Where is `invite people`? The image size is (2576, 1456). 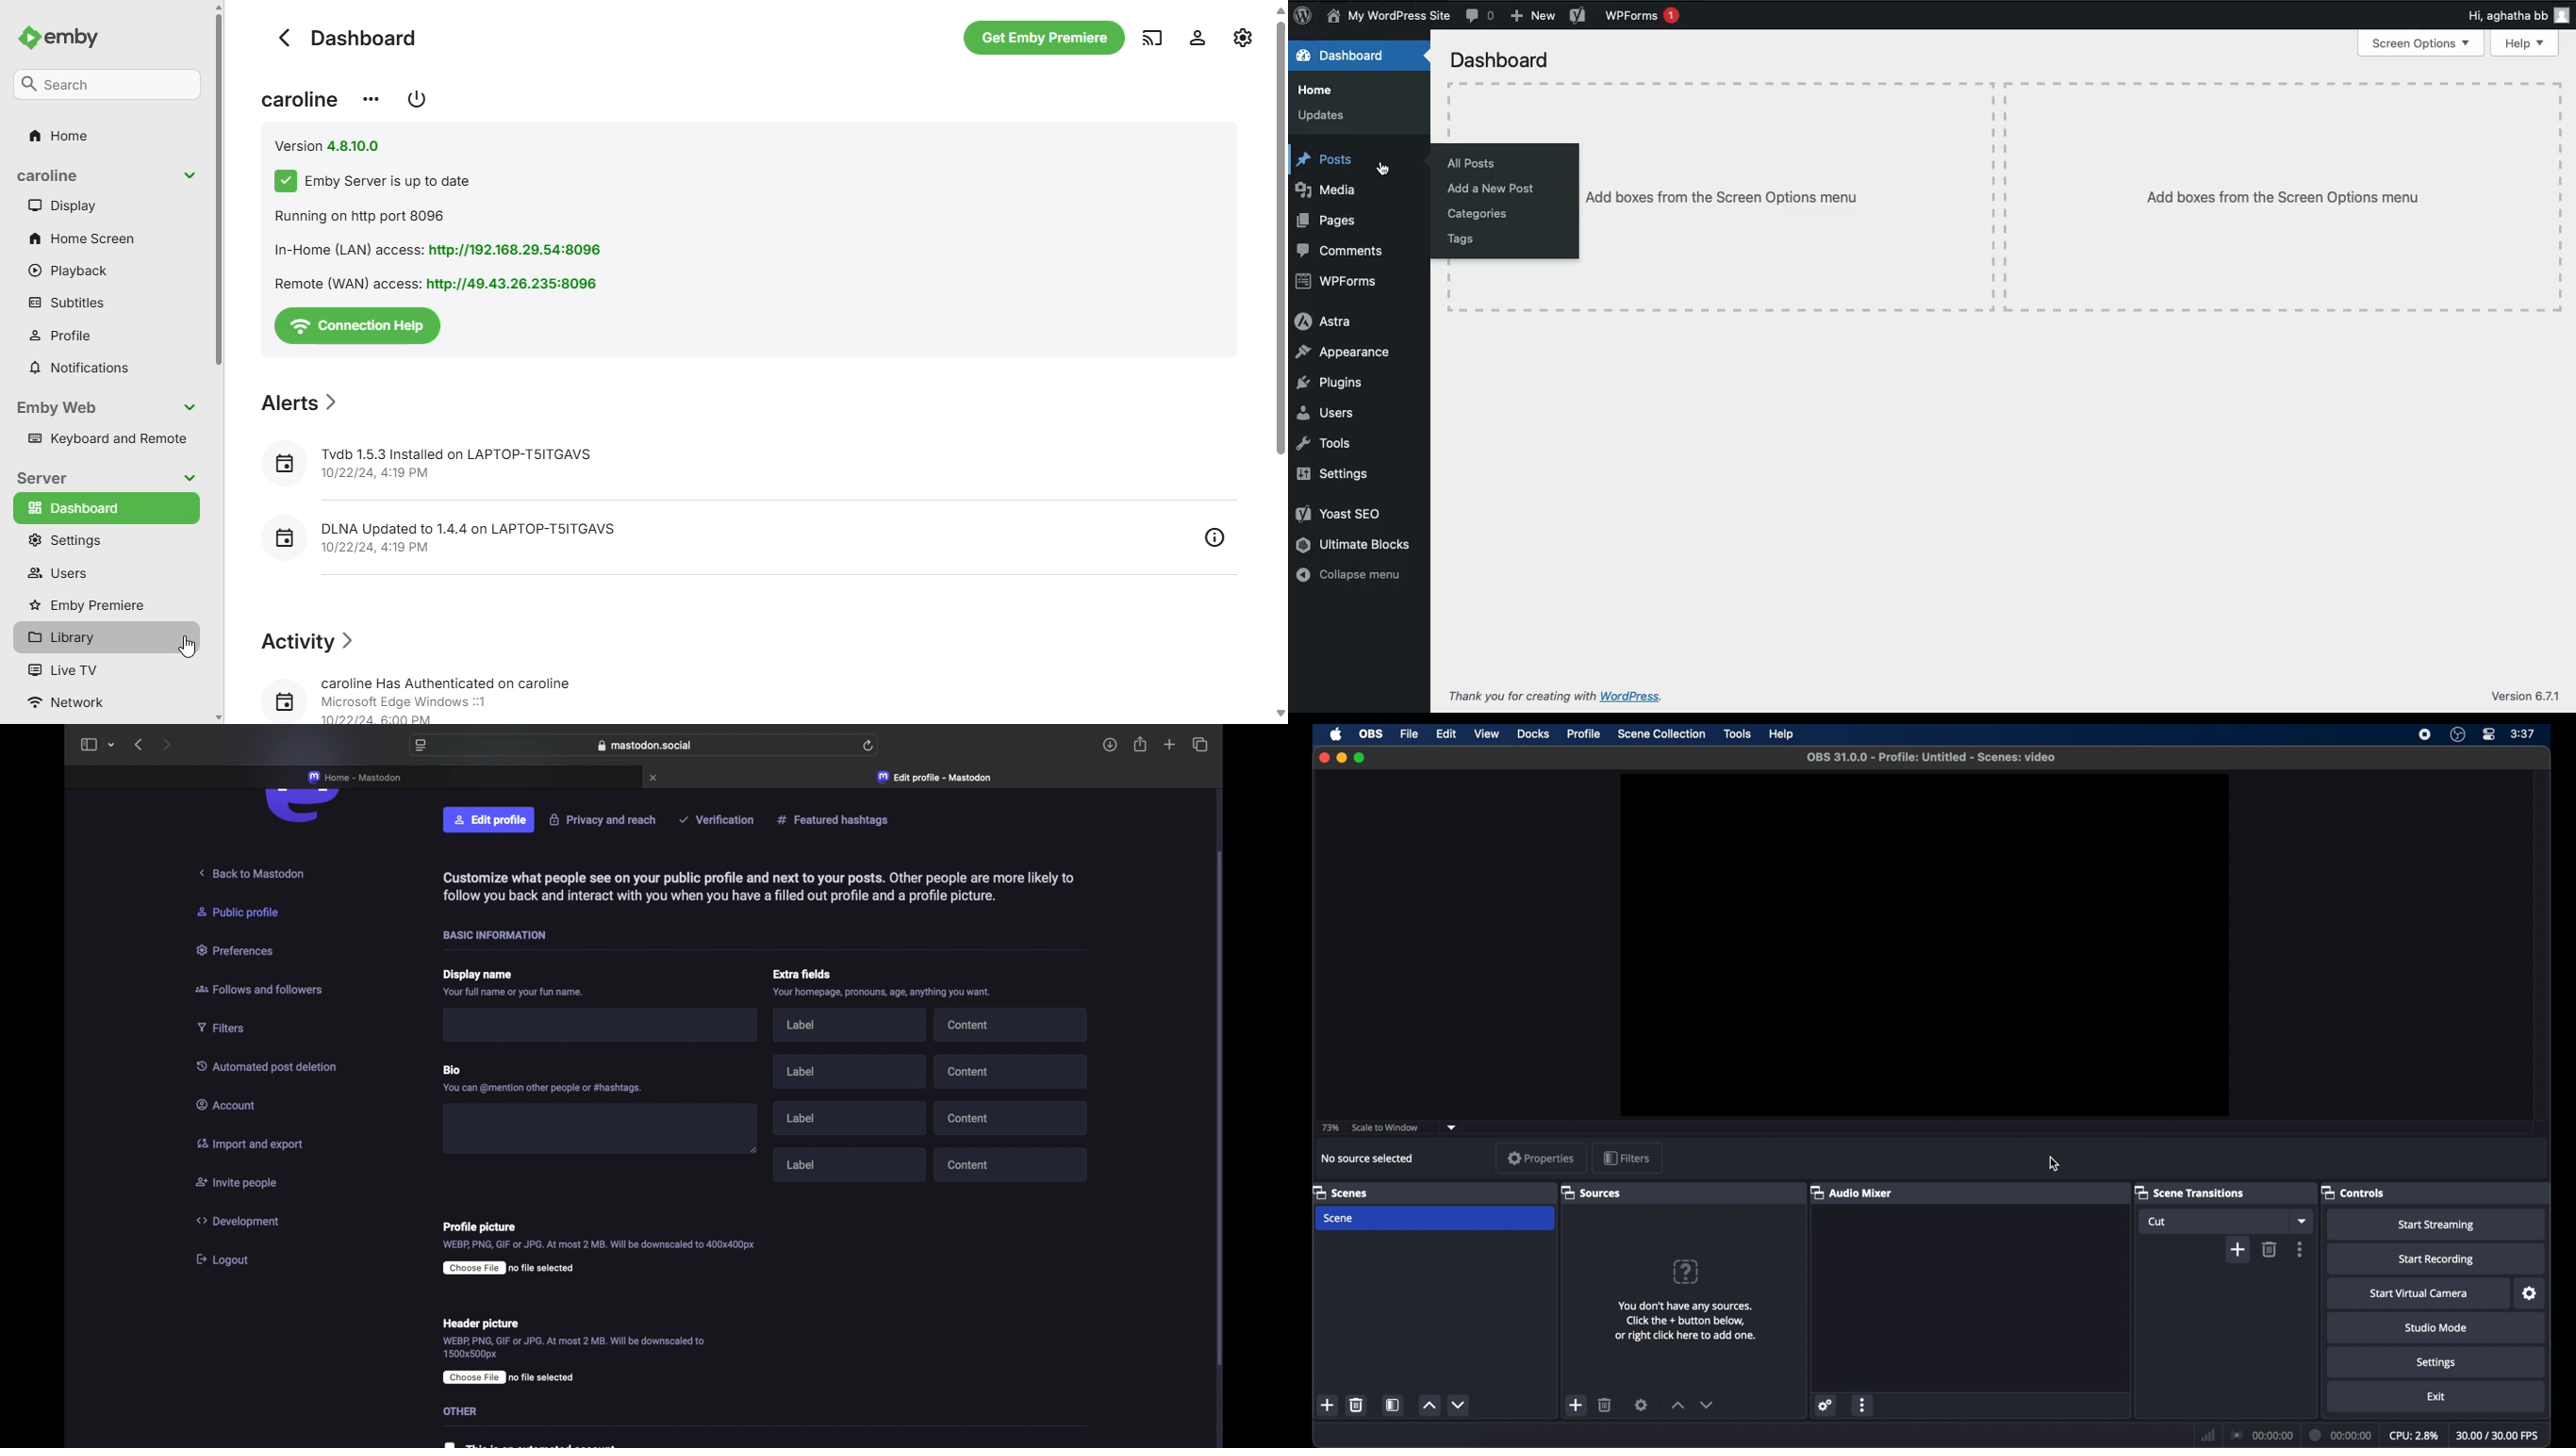 invite people is located at coordinates (238, 1183).